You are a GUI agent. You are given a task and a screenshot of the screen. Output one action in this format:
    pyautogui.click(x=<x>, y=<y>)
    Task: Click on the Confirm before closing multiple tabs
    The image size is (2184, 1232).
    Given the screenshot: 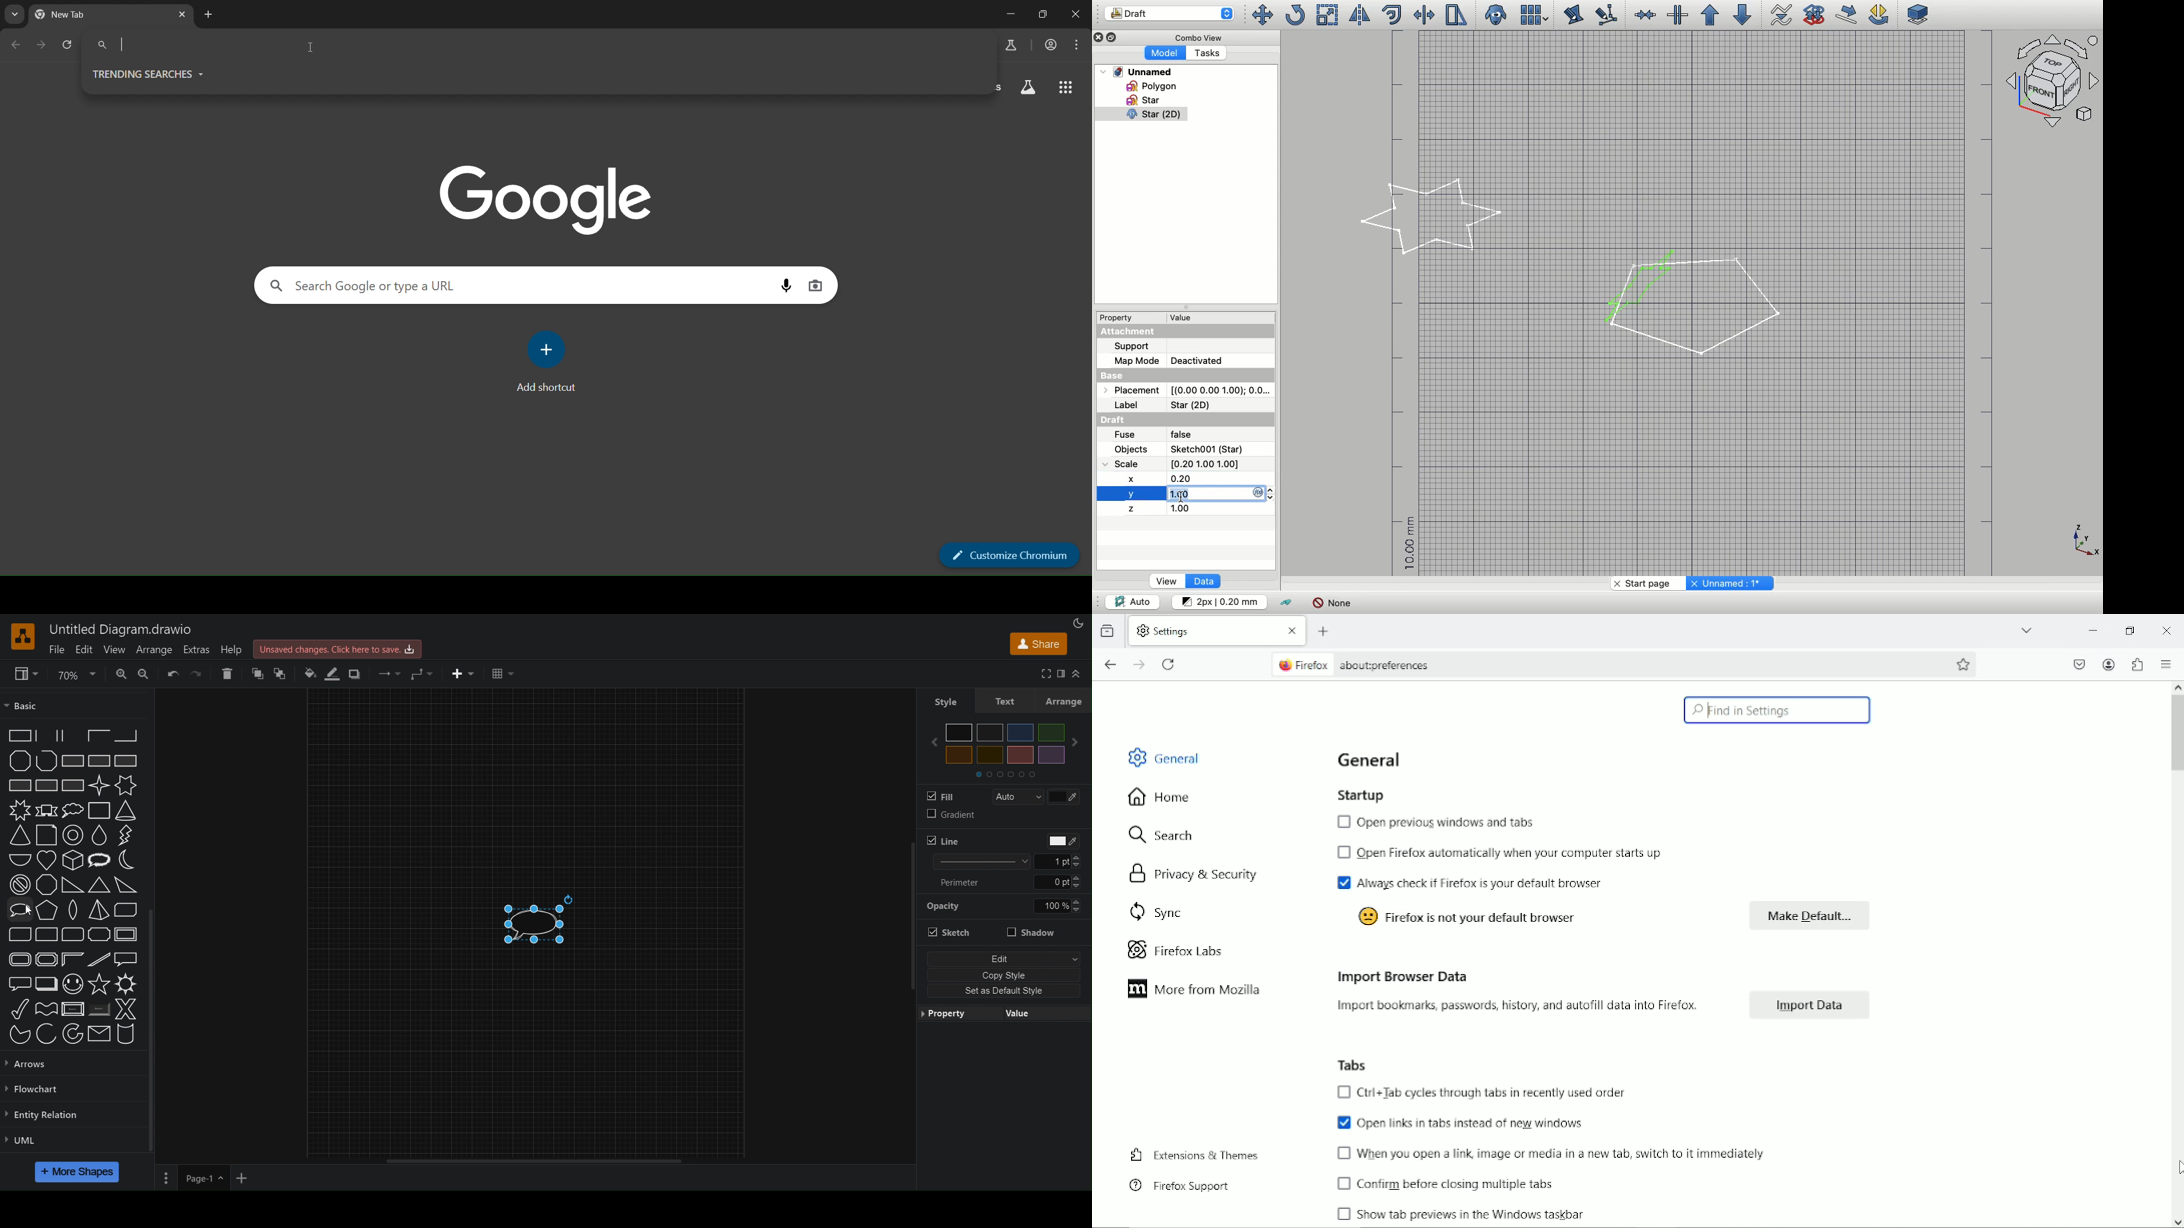 What is the action you would take?
    pyautogui.click(x=1445, y=1186)
    